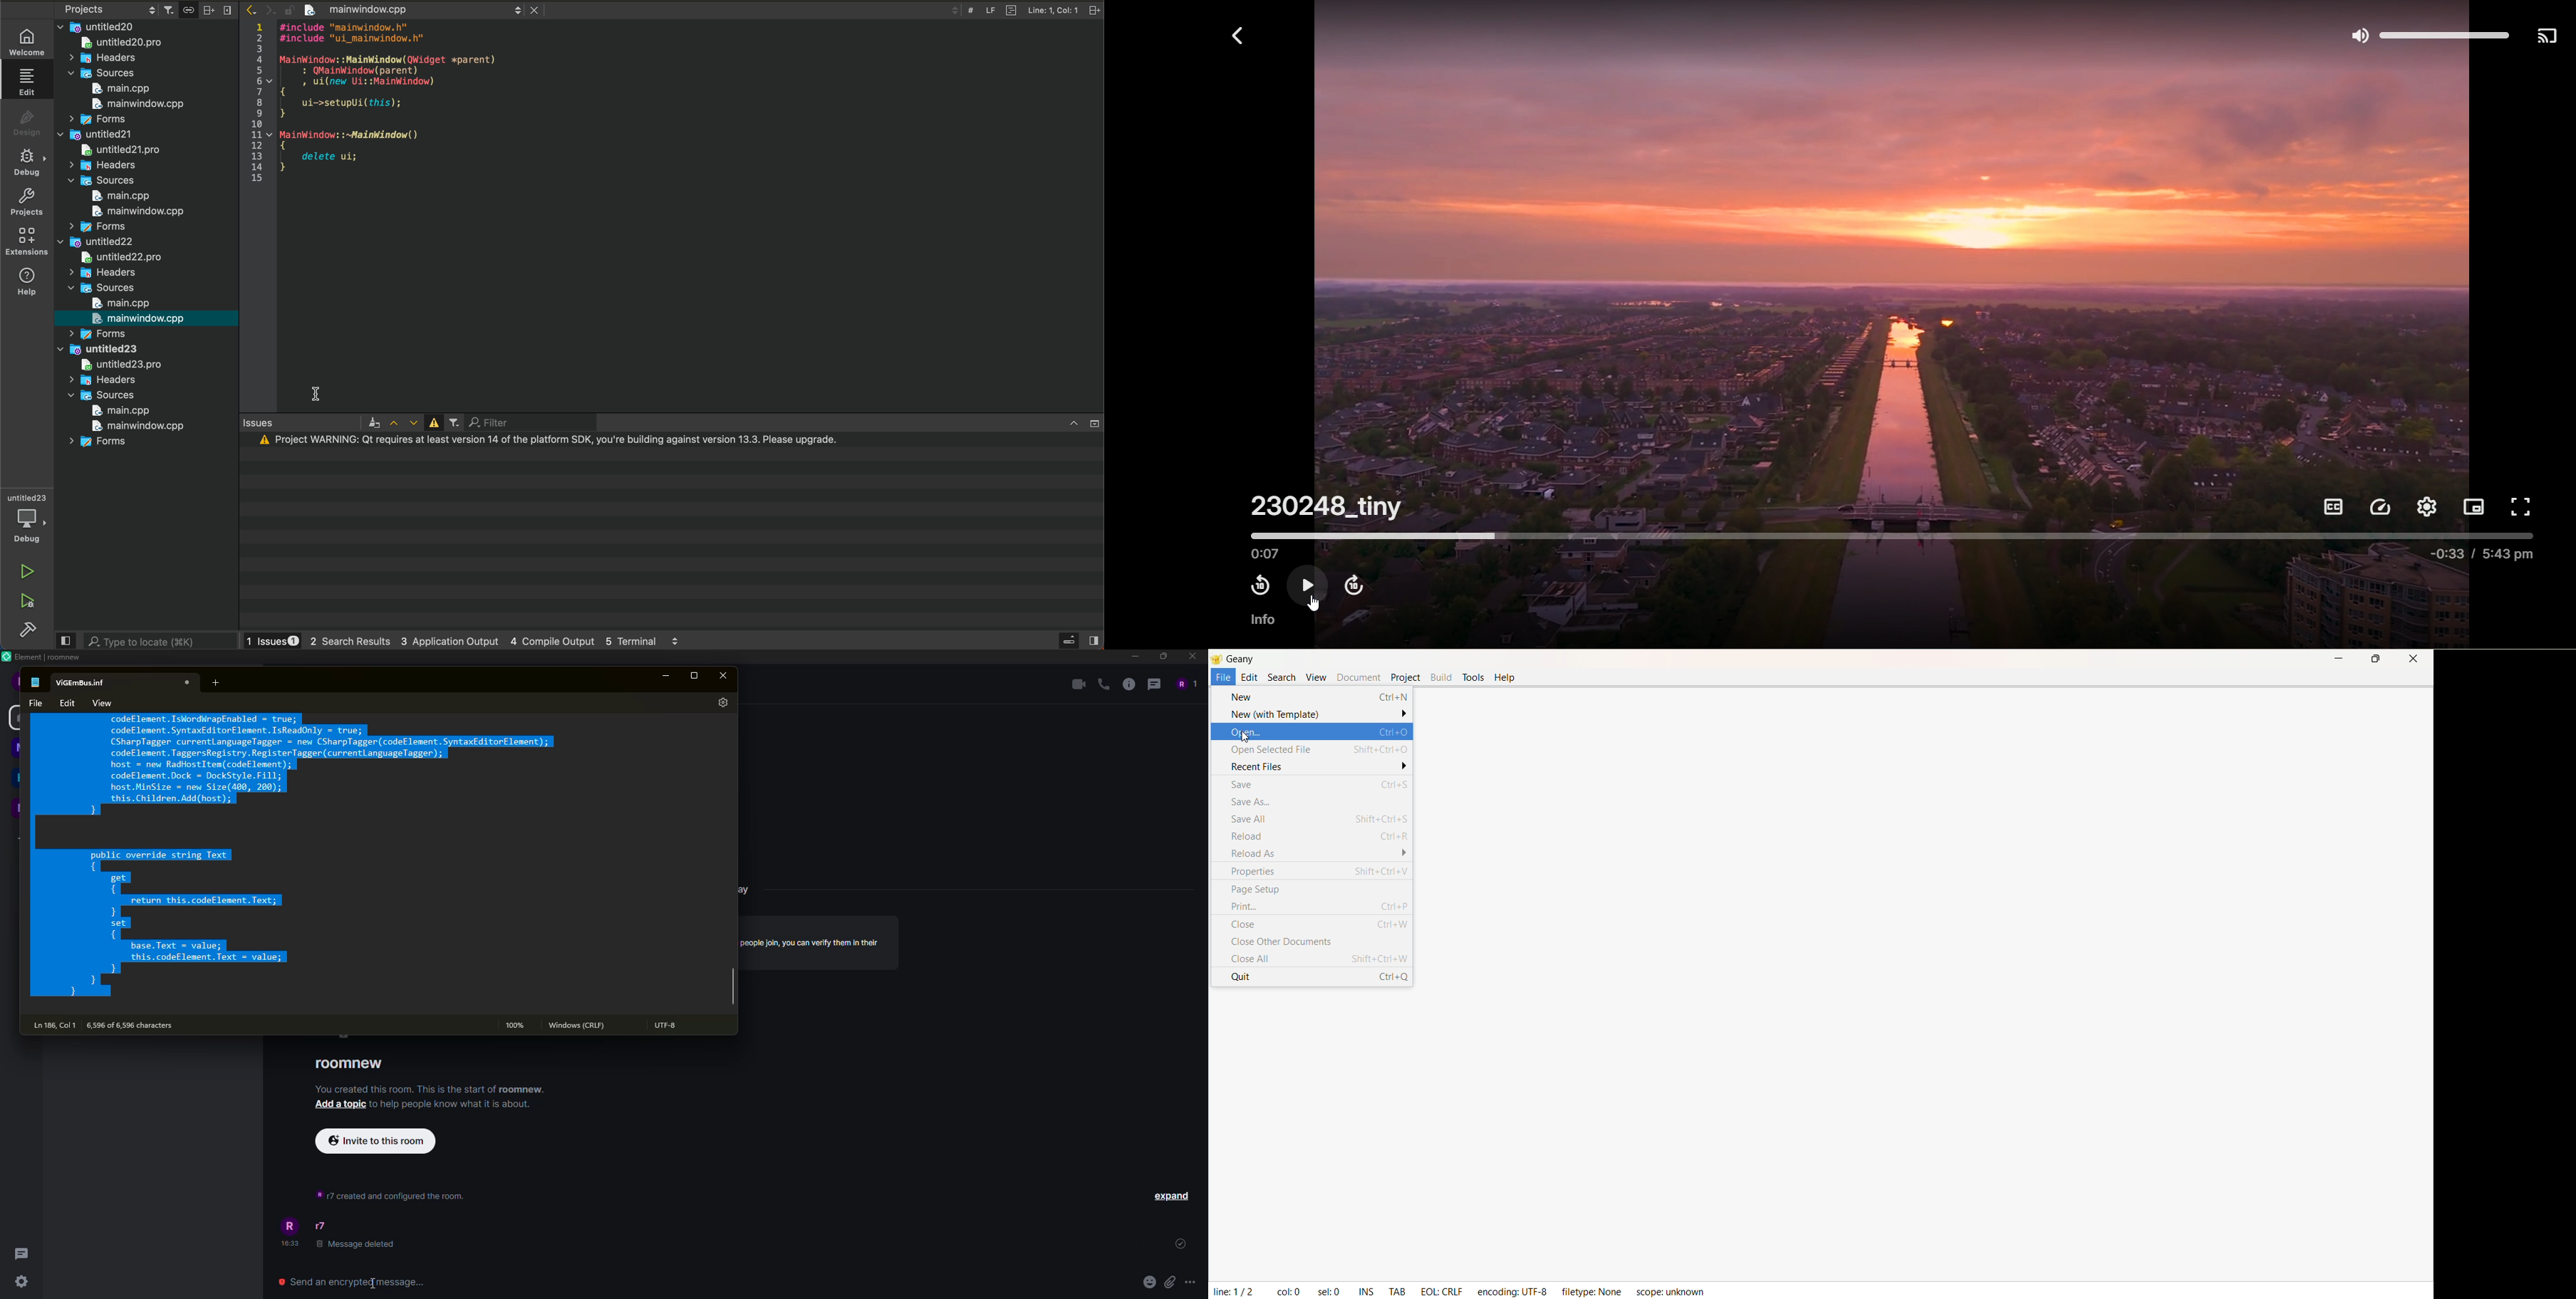 Image resolution: width=2576 pixels, height=1316 pixels. What do you see at coordinates (28, 283) in the screenshot?
I see `help` at bounding box center [28, 283].